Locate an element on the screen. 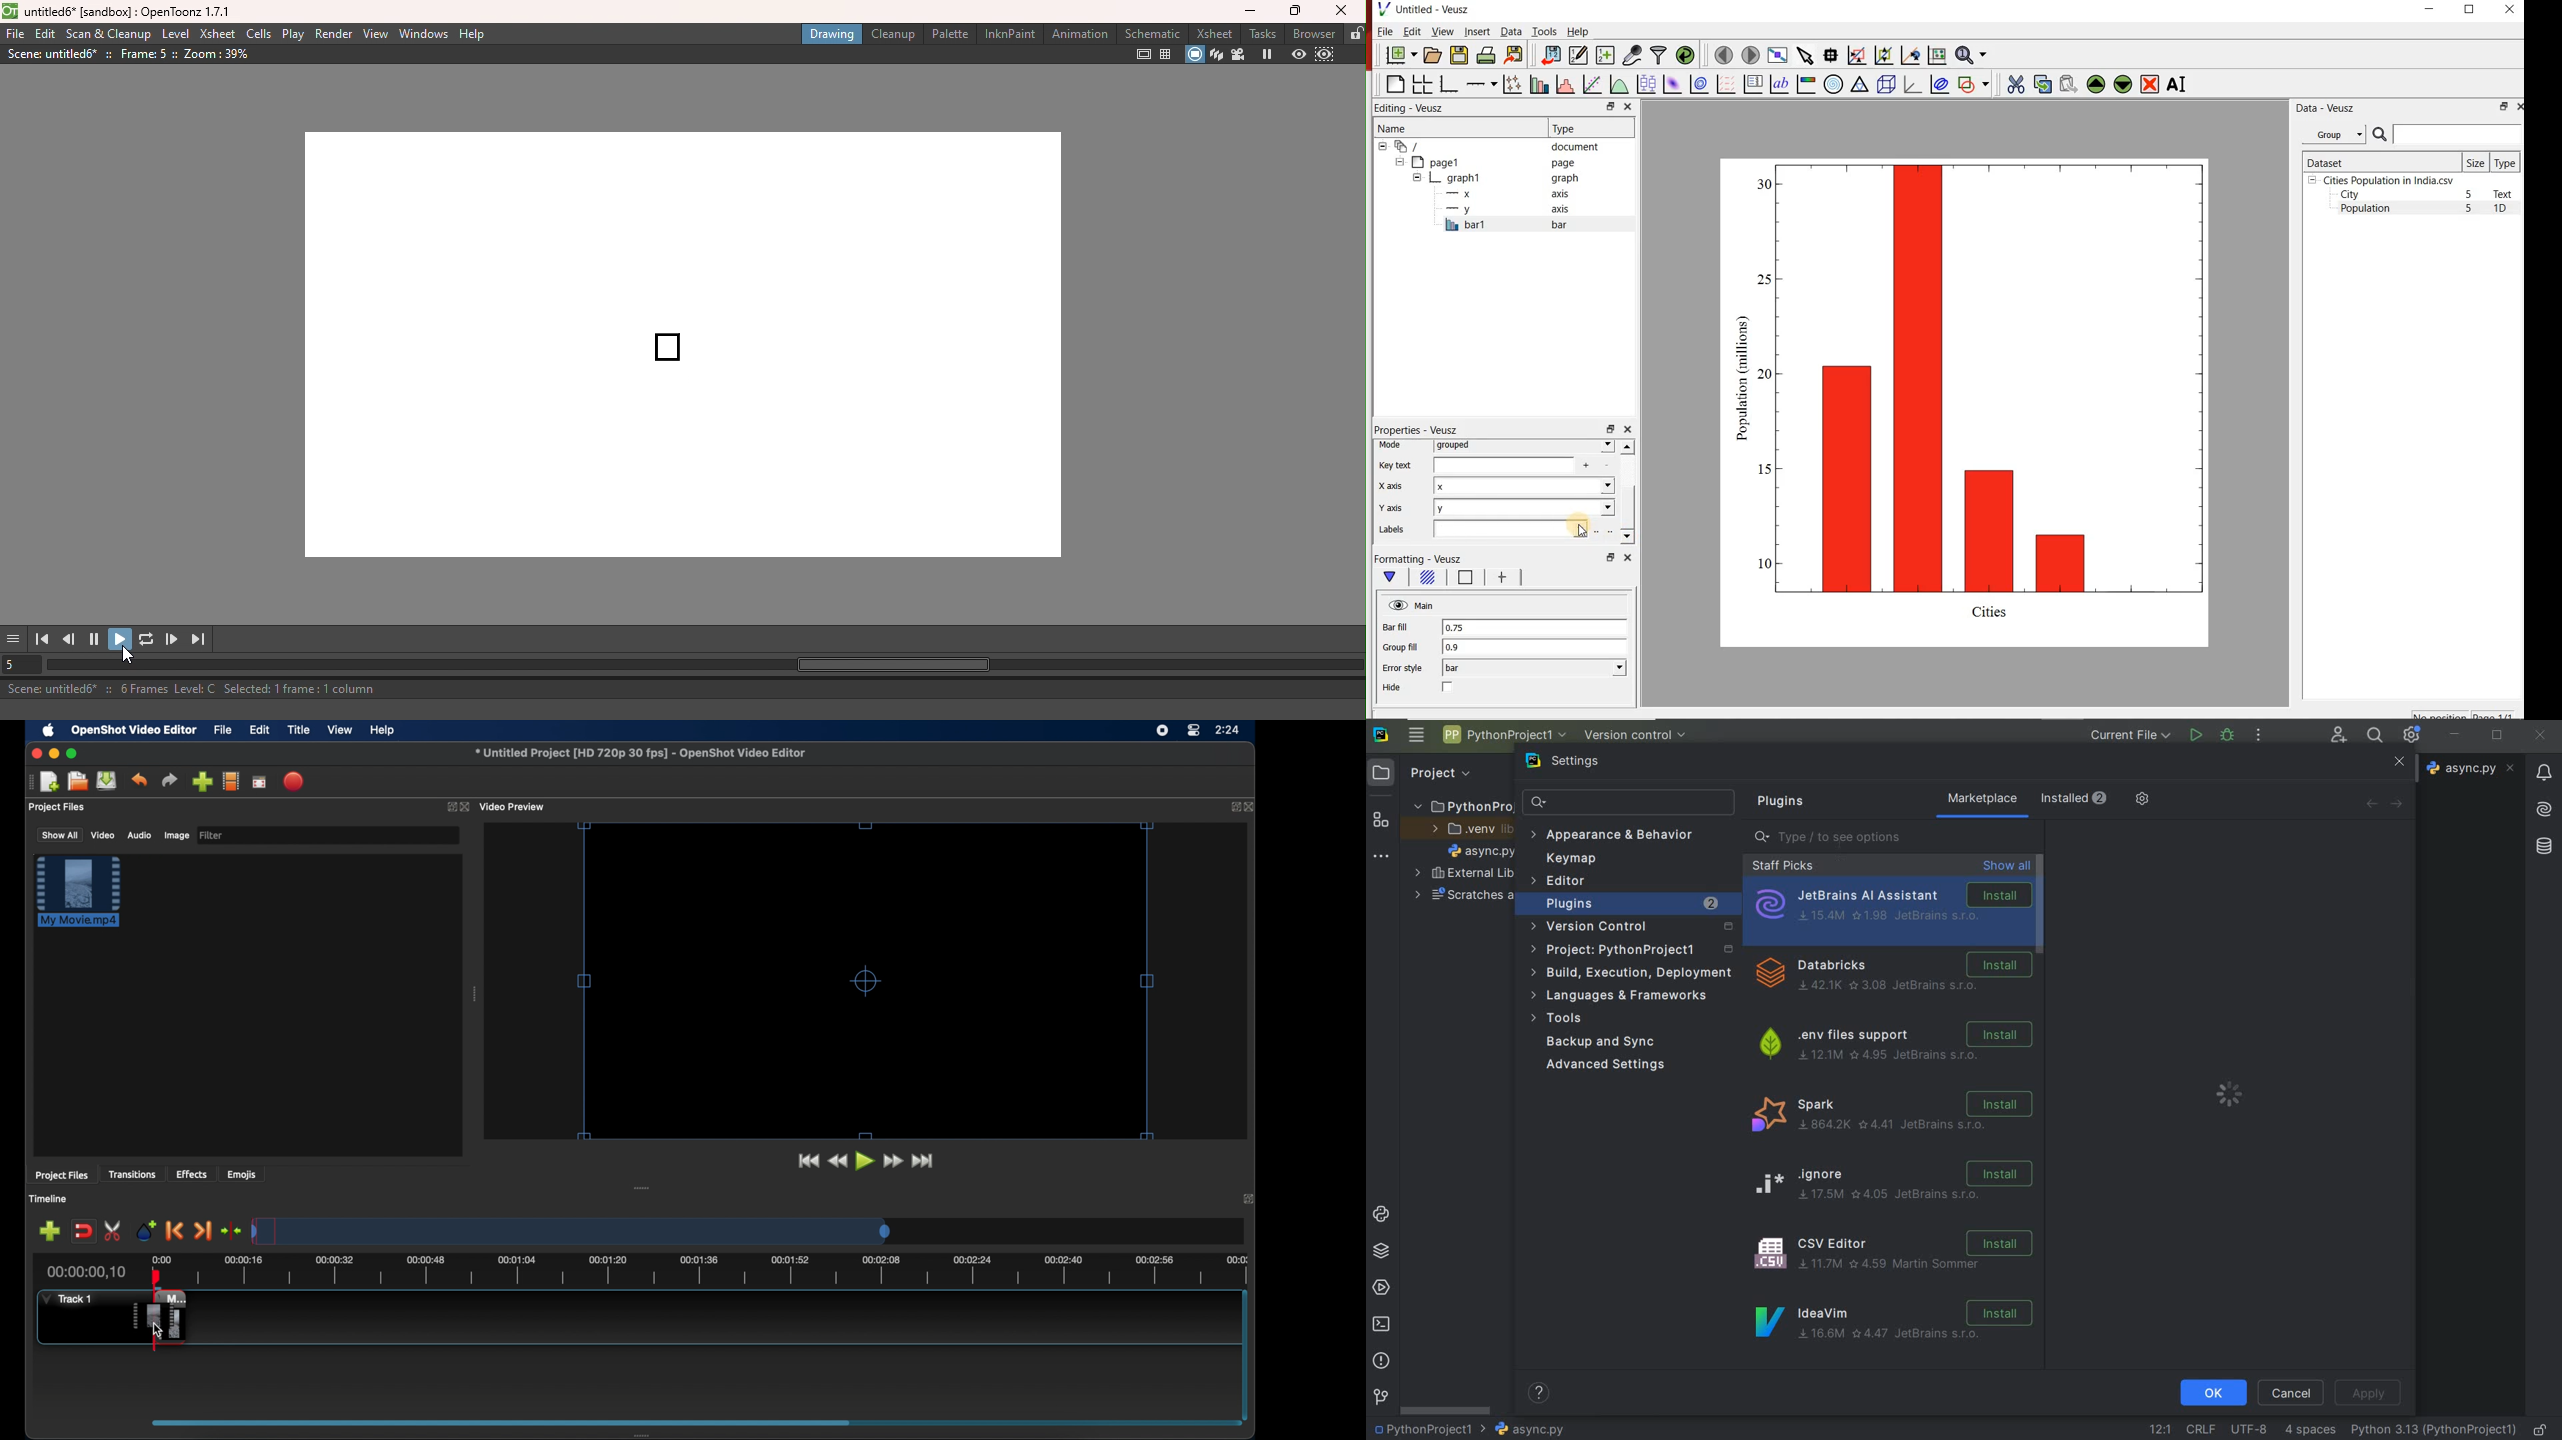  expand is located at coordinates (448, 806).